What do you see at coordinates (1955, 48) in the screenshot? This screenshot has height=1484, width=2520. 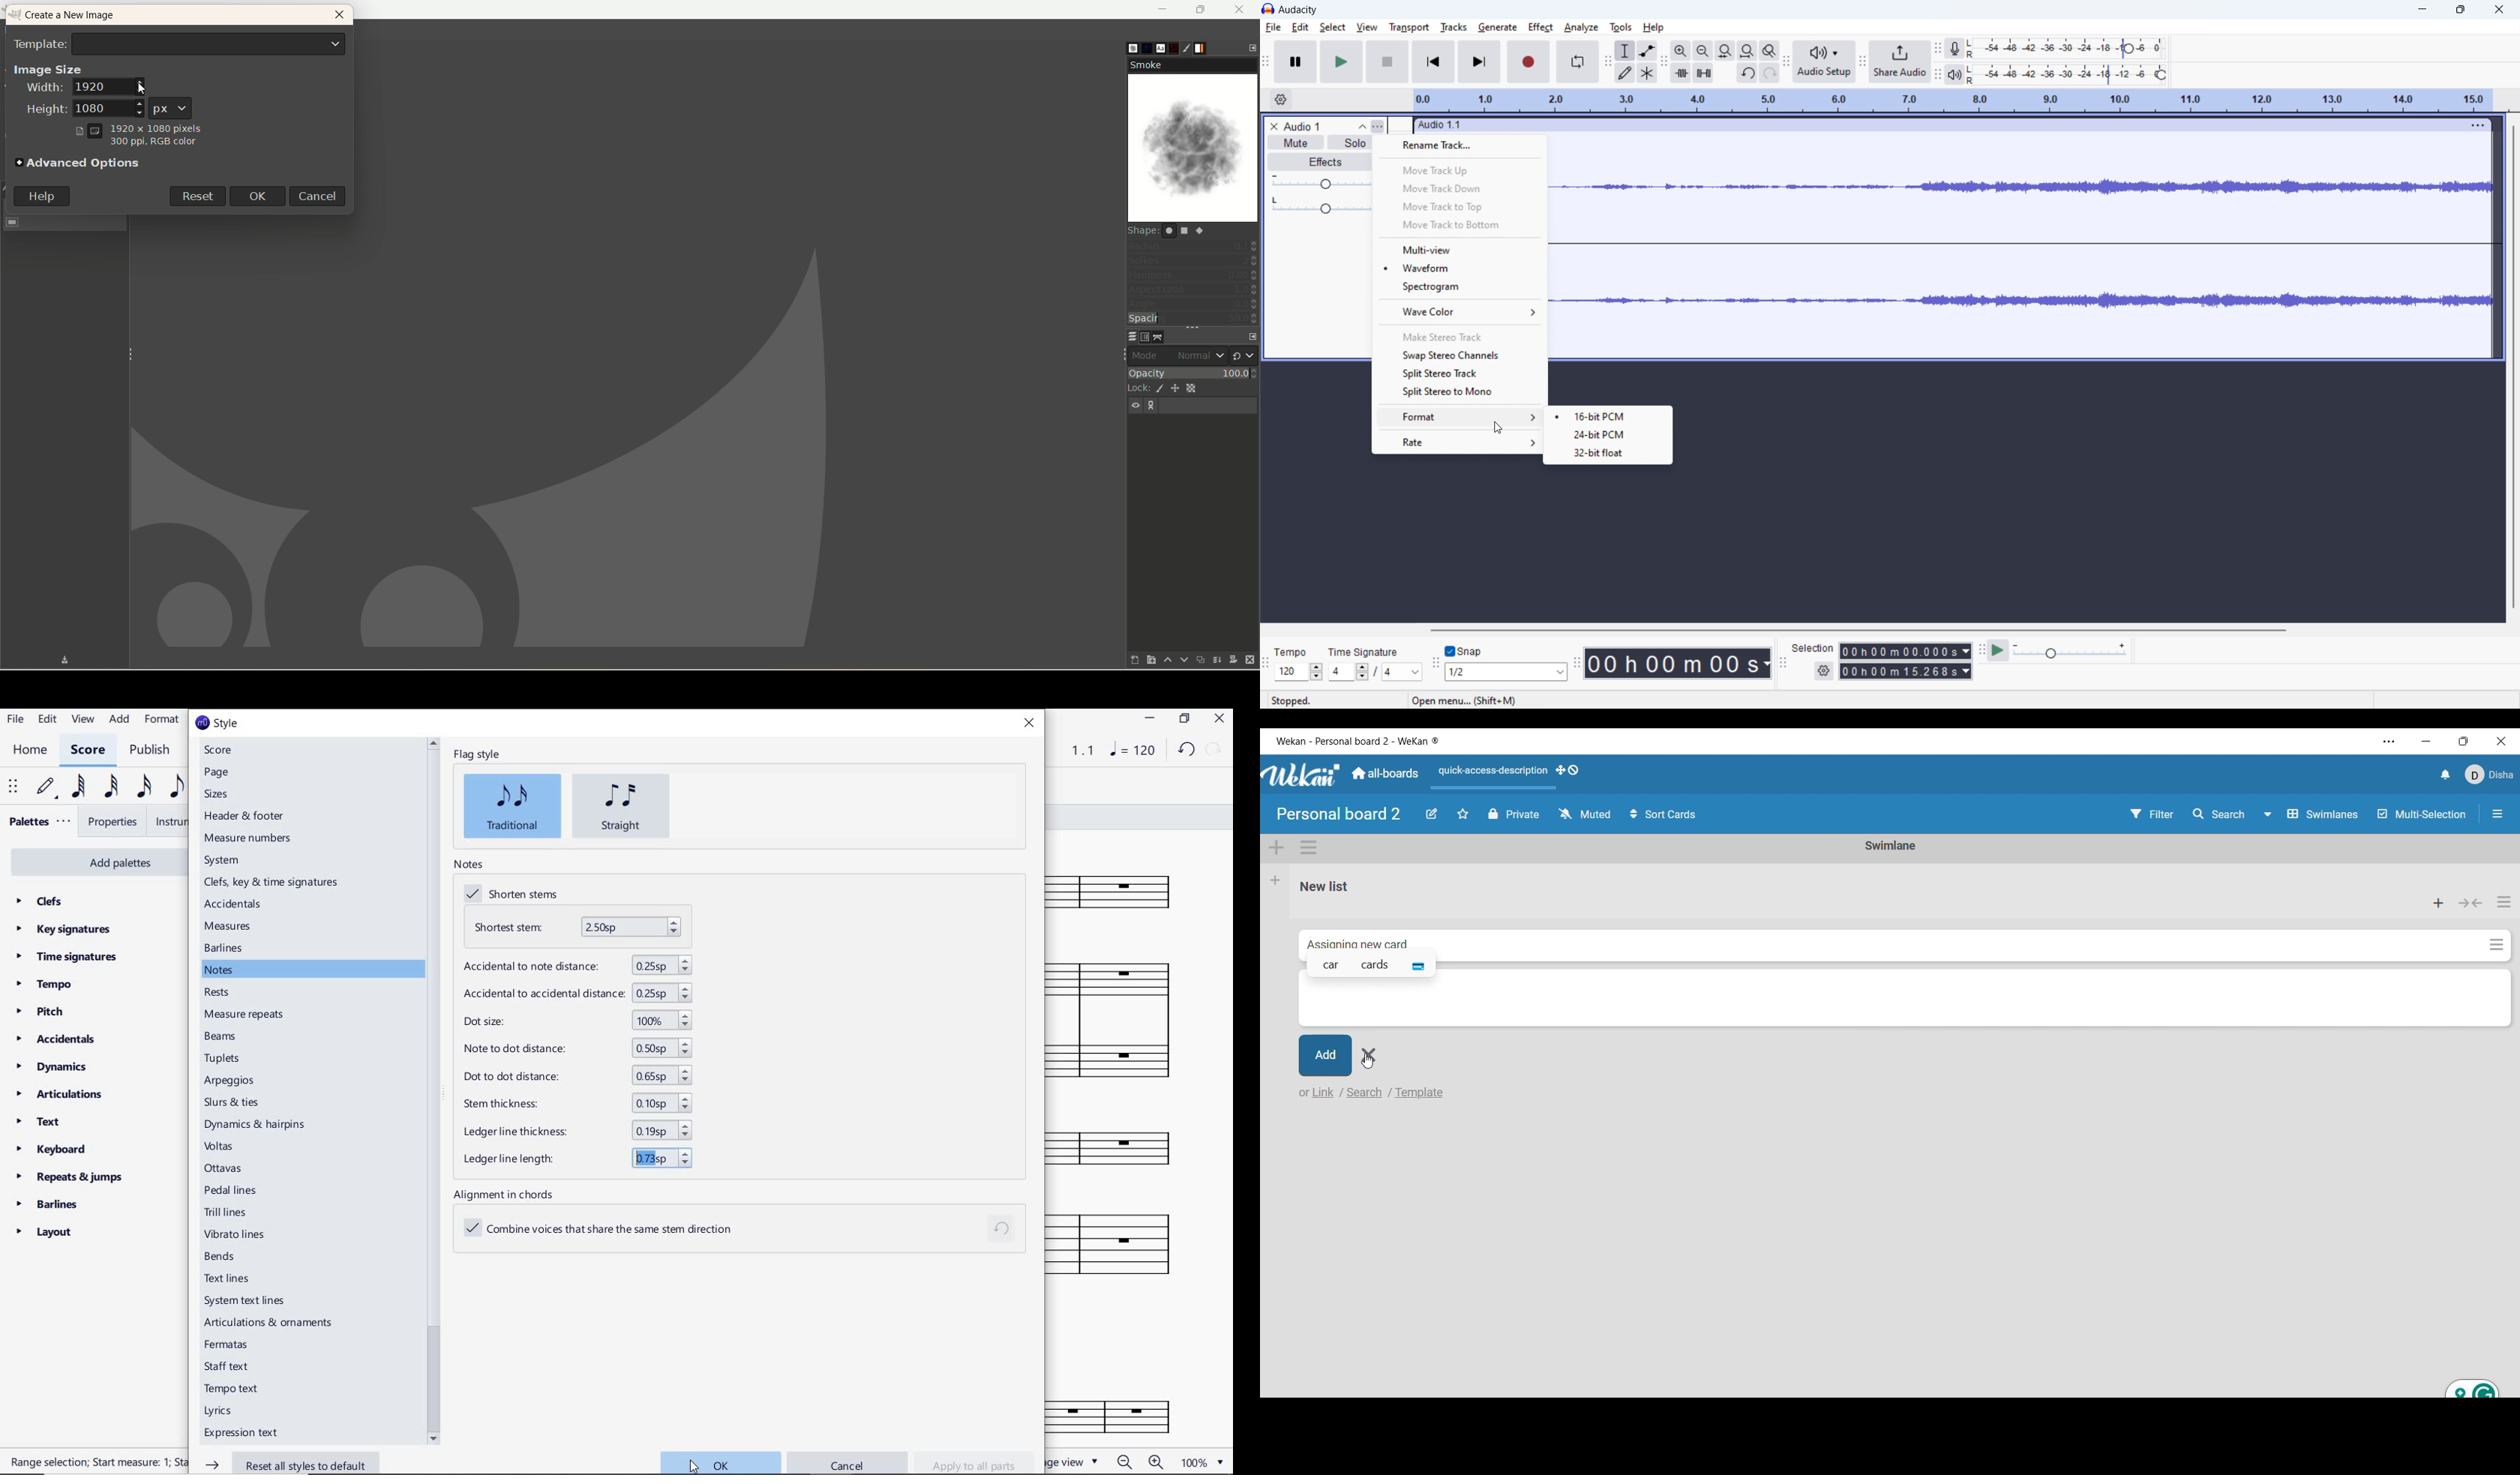 I see `recording meter` at bounding box center [1955, 48].